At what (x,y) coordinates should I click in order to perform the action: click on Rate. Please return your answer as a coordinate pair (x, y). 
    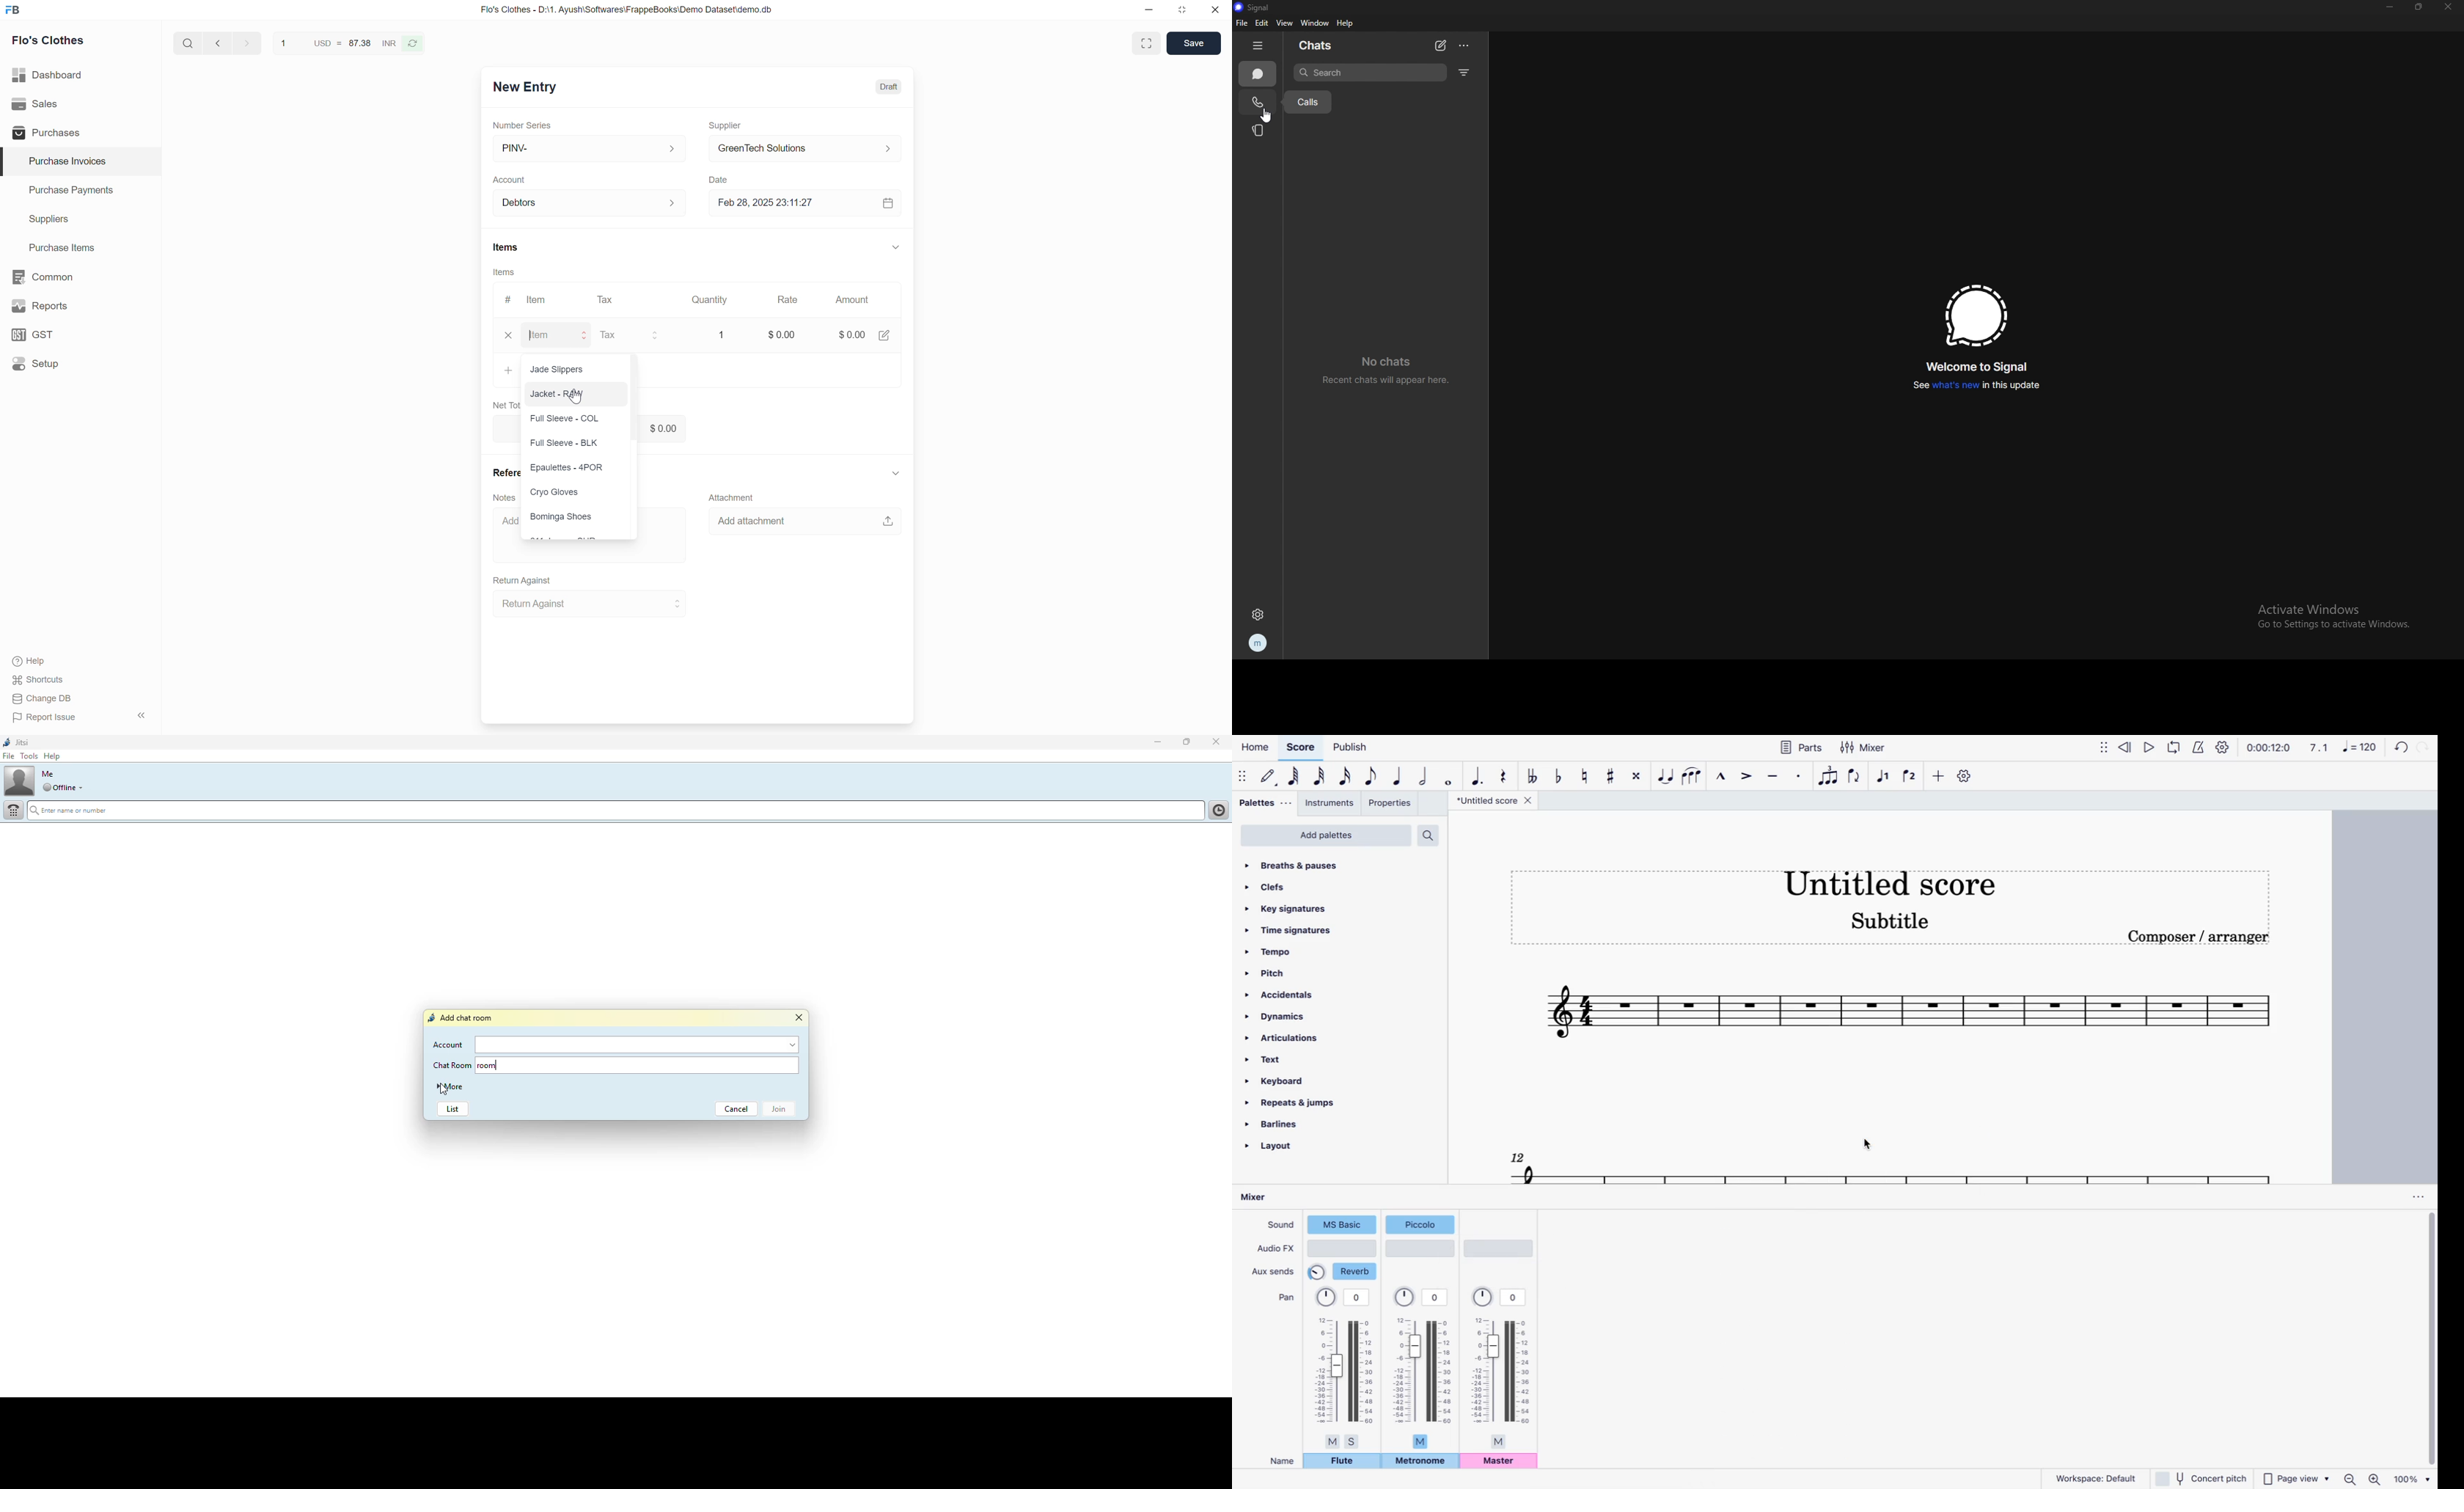
    Looking at the image, I should click on (790, 300).